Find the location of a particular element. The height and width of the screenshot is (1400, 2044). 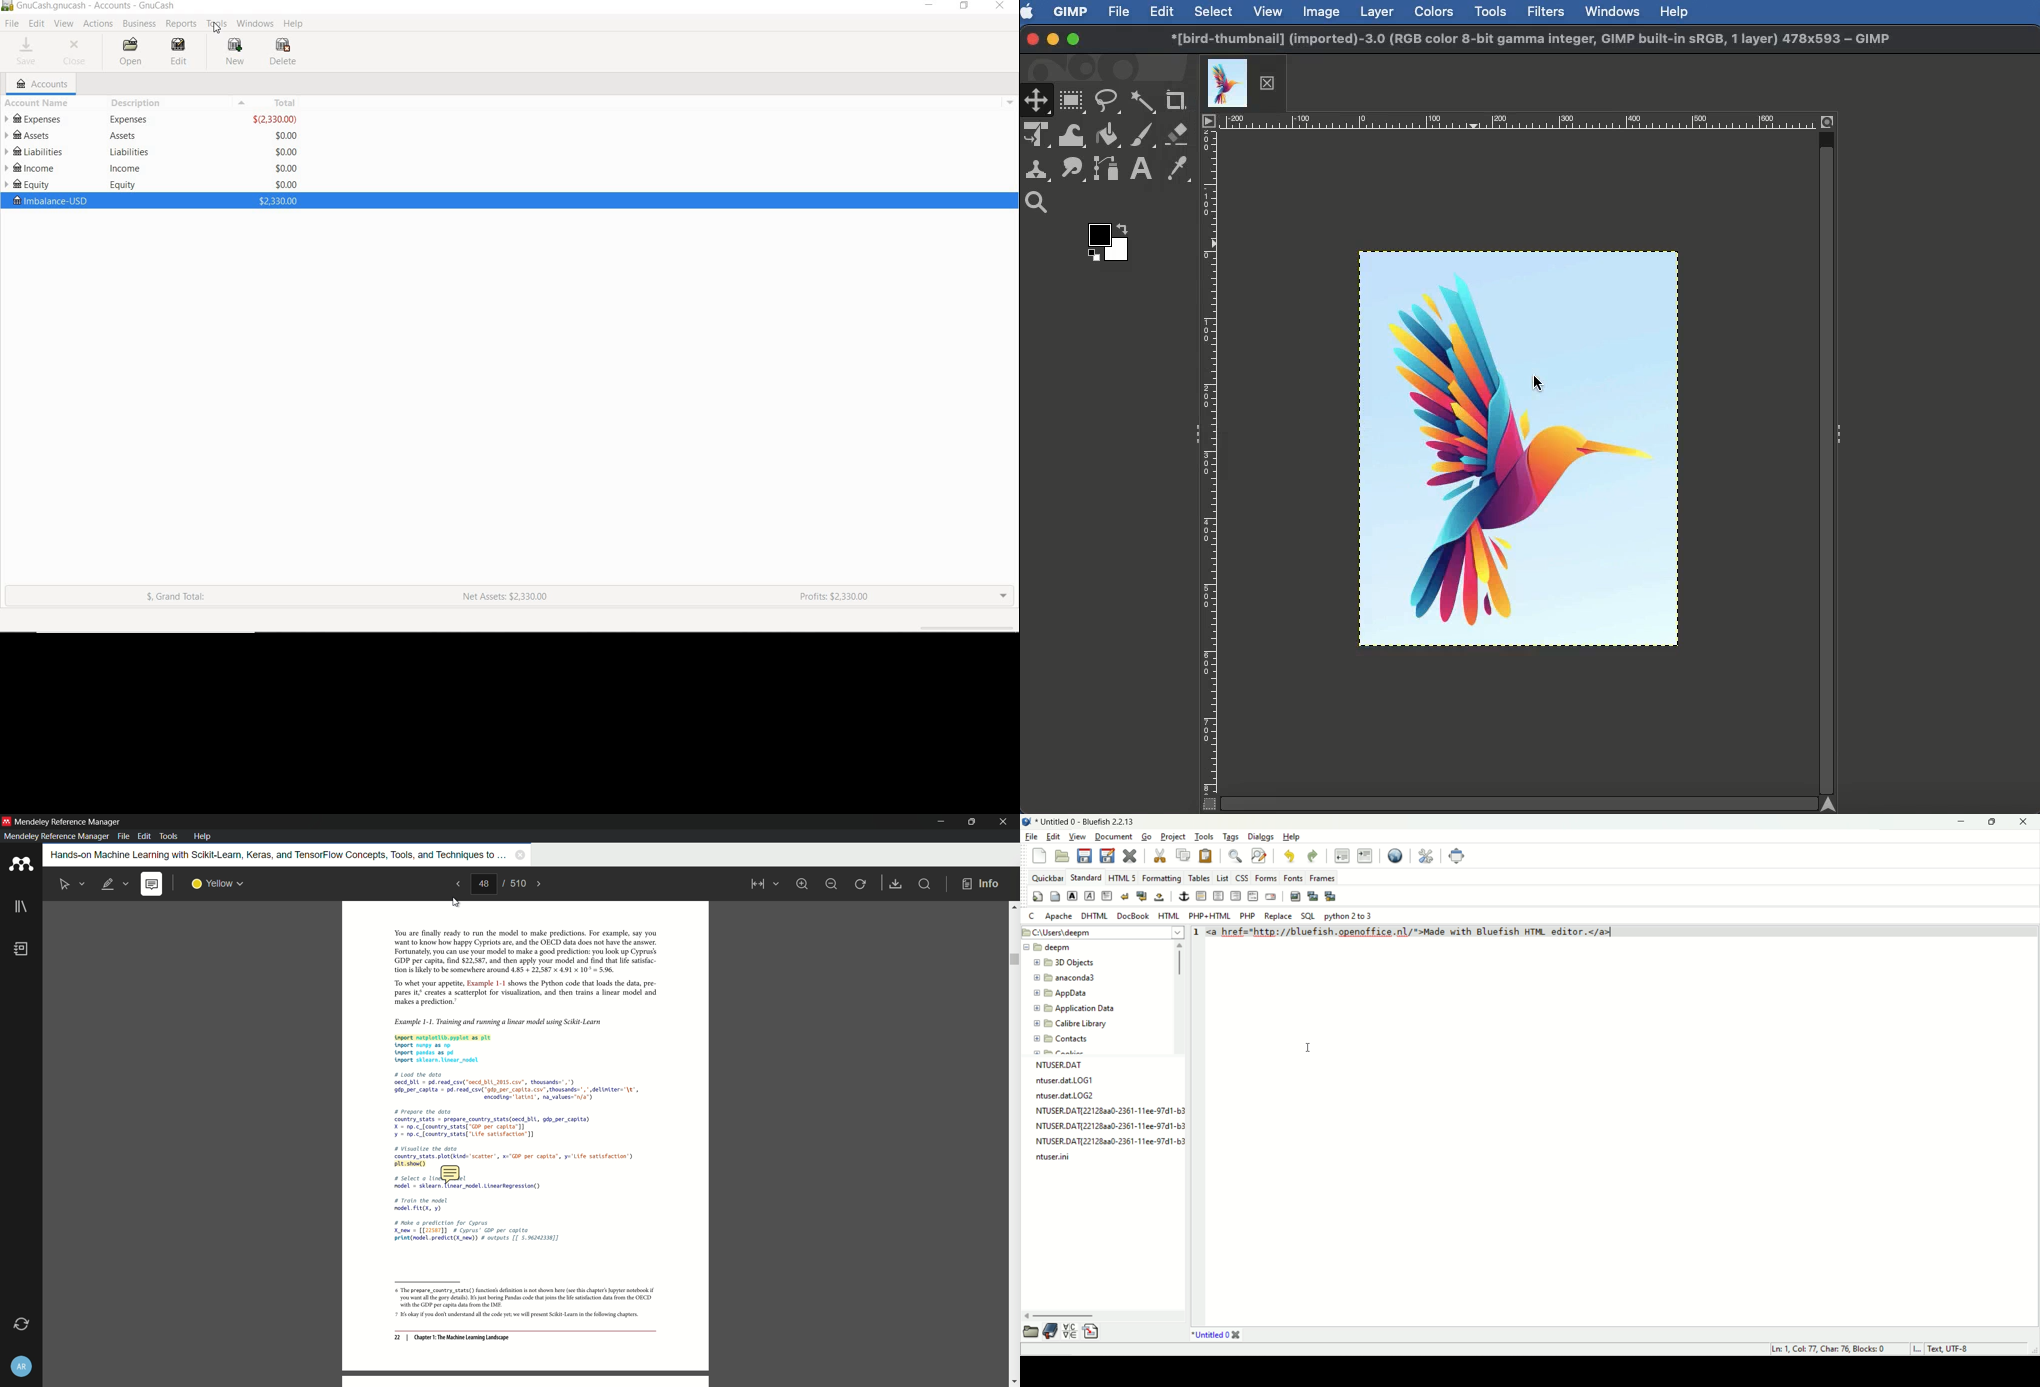

logo is located at coordinates (1028, 822).